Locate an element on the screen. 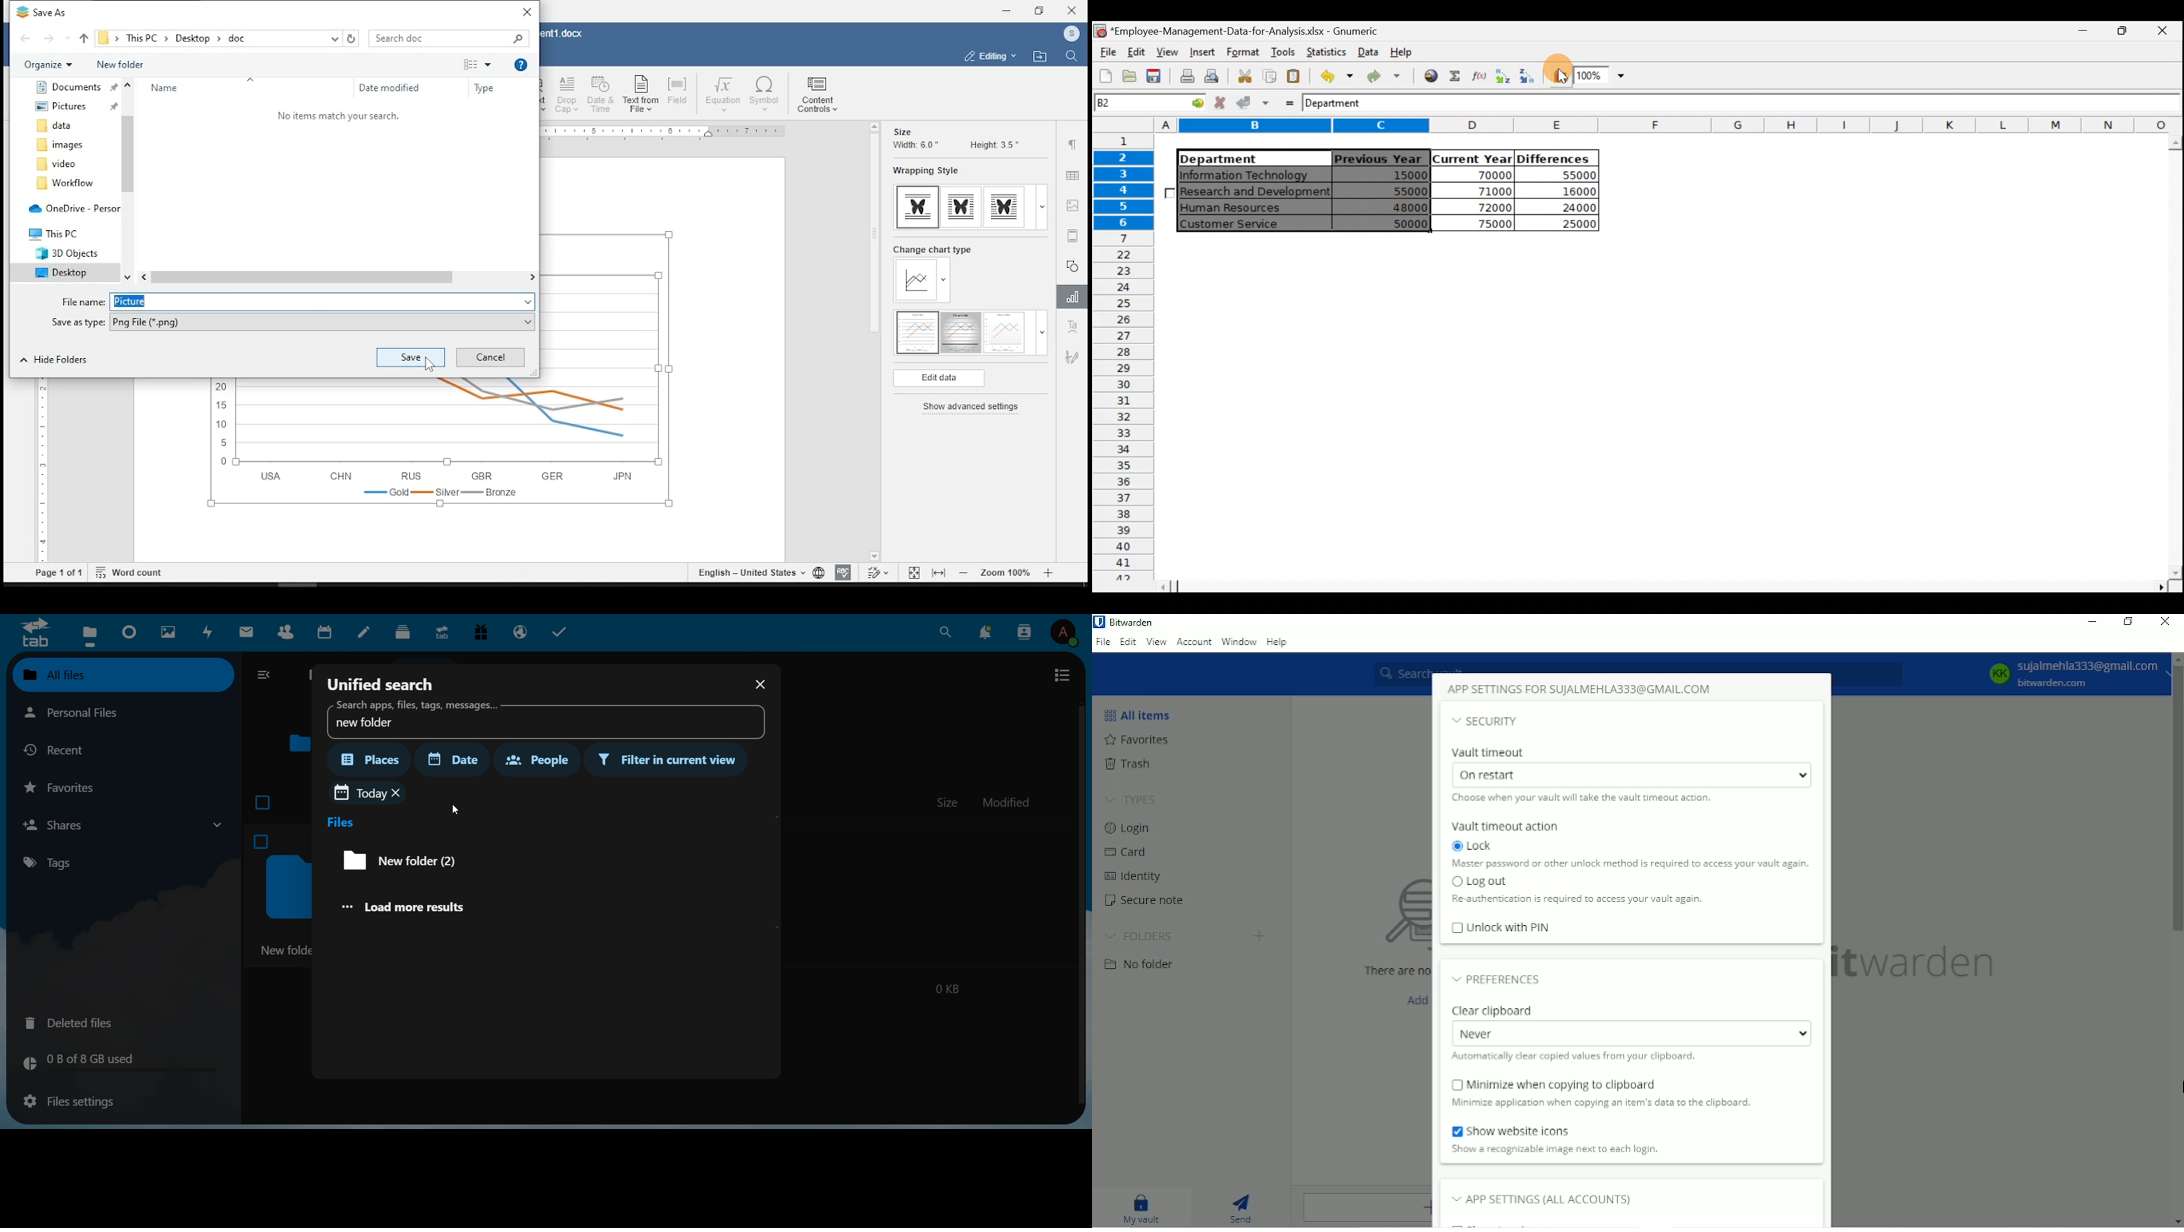 The image size is (2184, 1232). hide folders is located at coordinates (56, 360).